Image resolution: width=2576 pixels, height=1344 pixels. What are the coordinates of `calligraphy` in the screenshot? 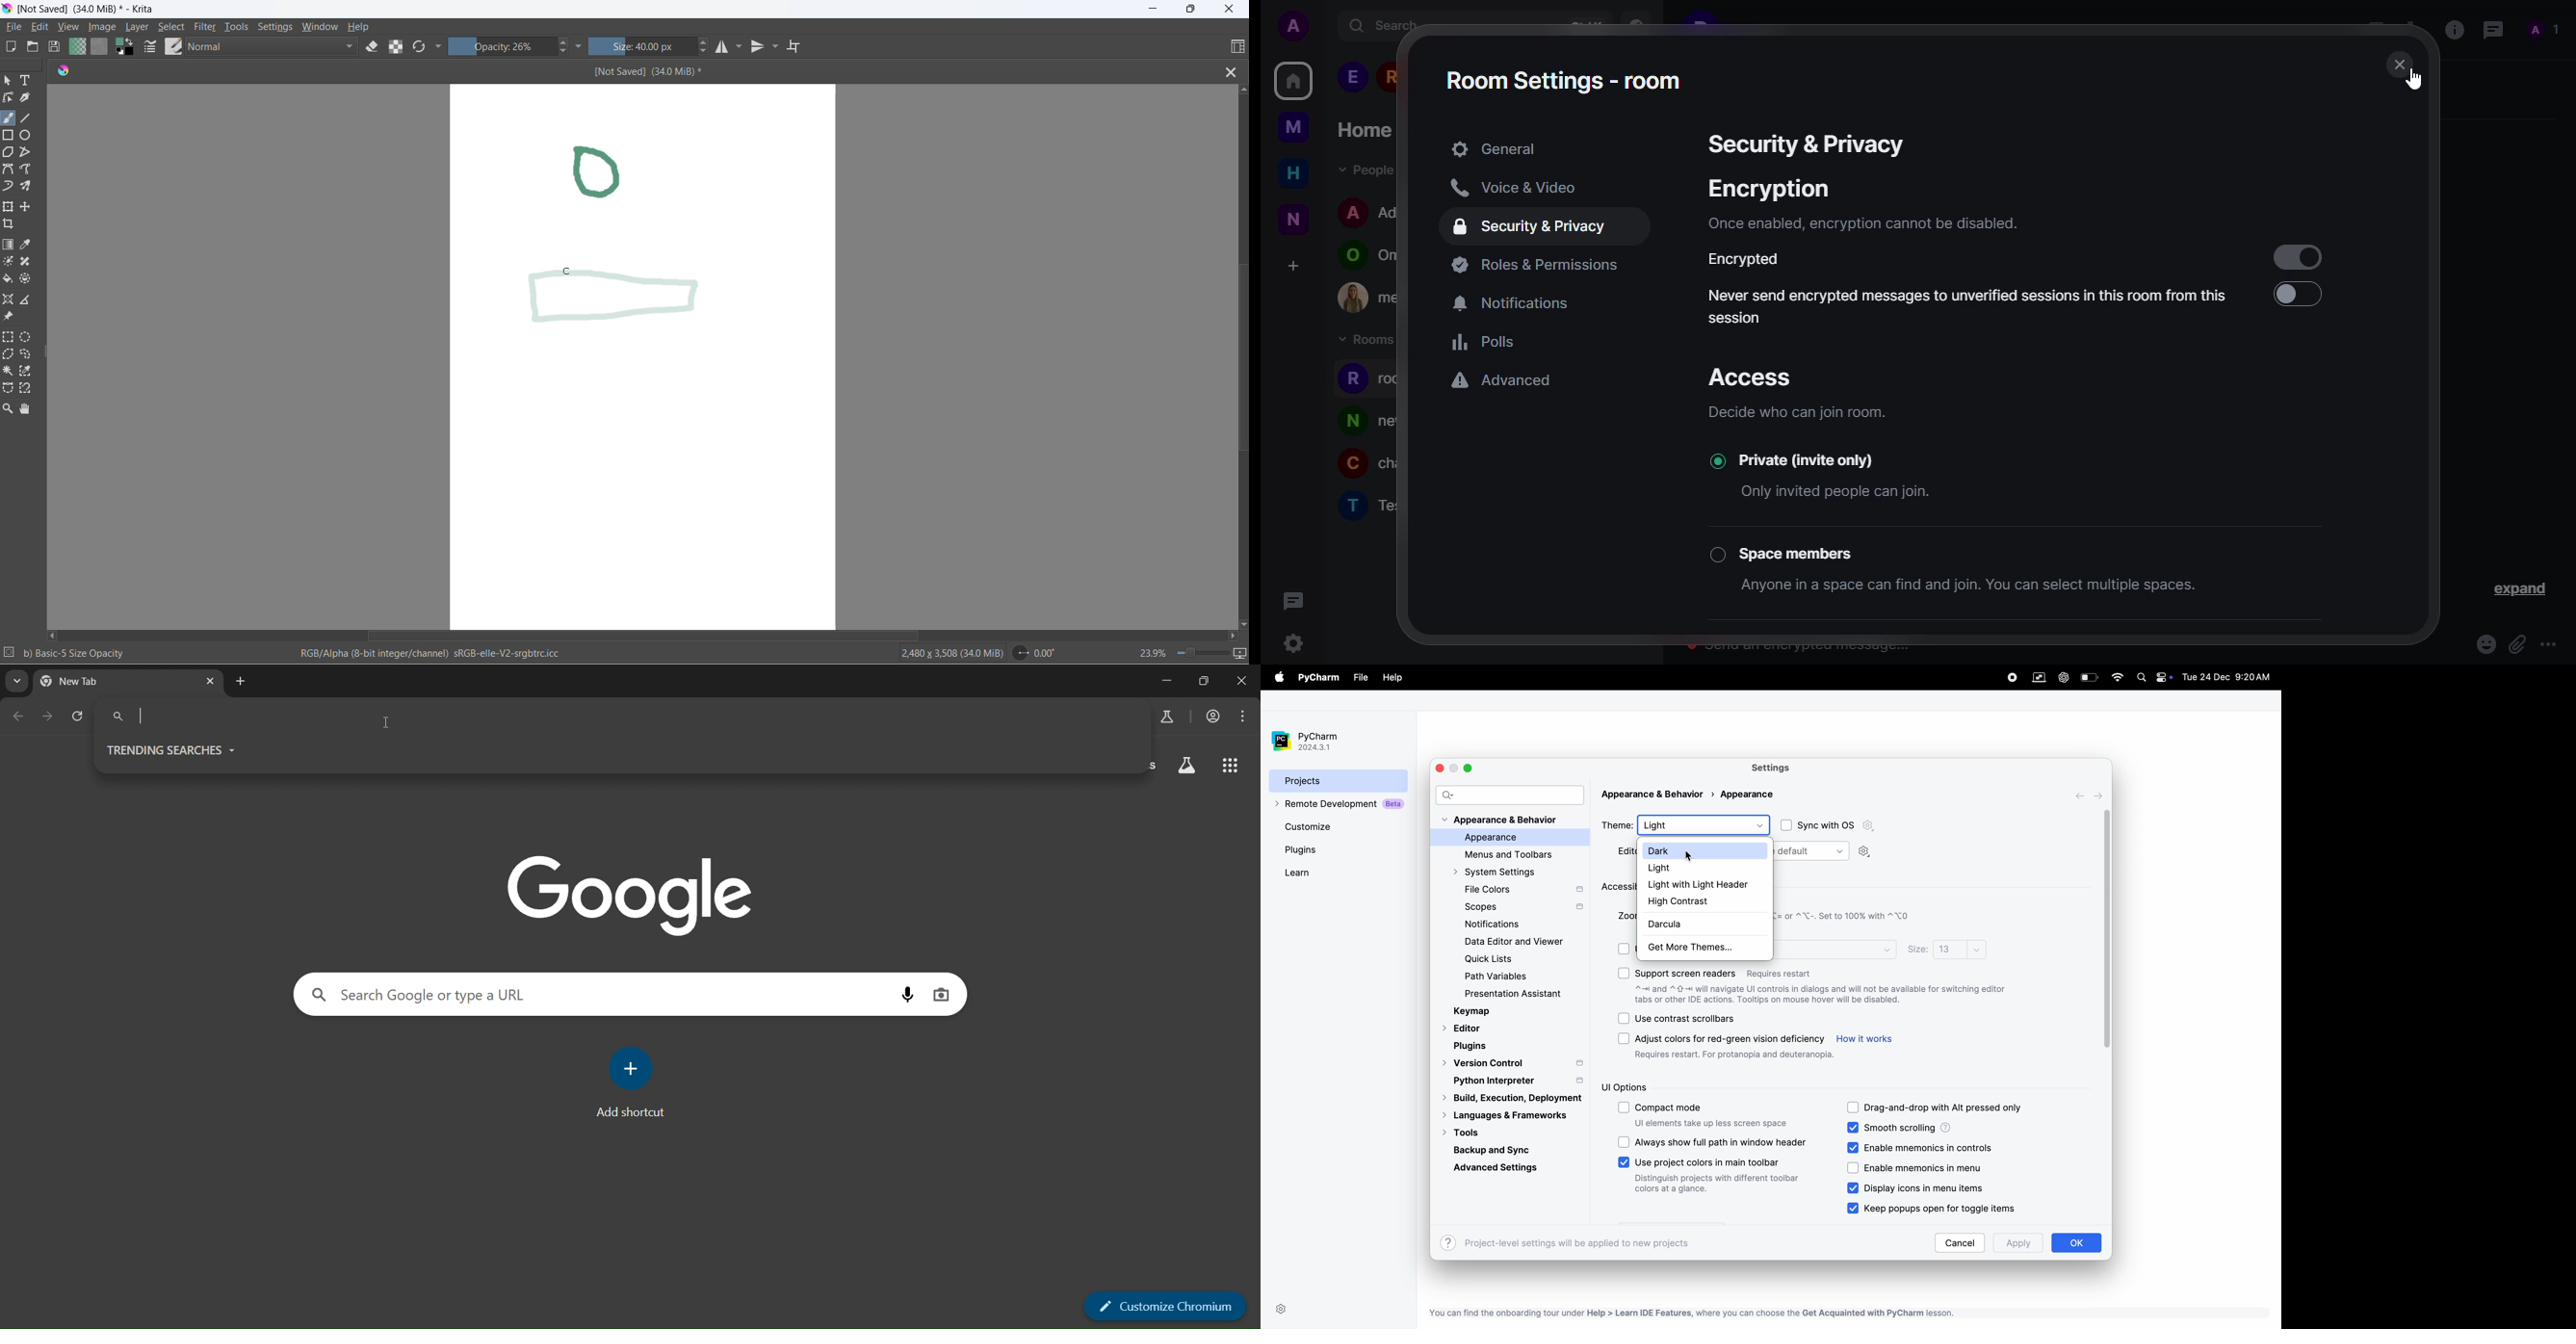 It's located at (31, 99).